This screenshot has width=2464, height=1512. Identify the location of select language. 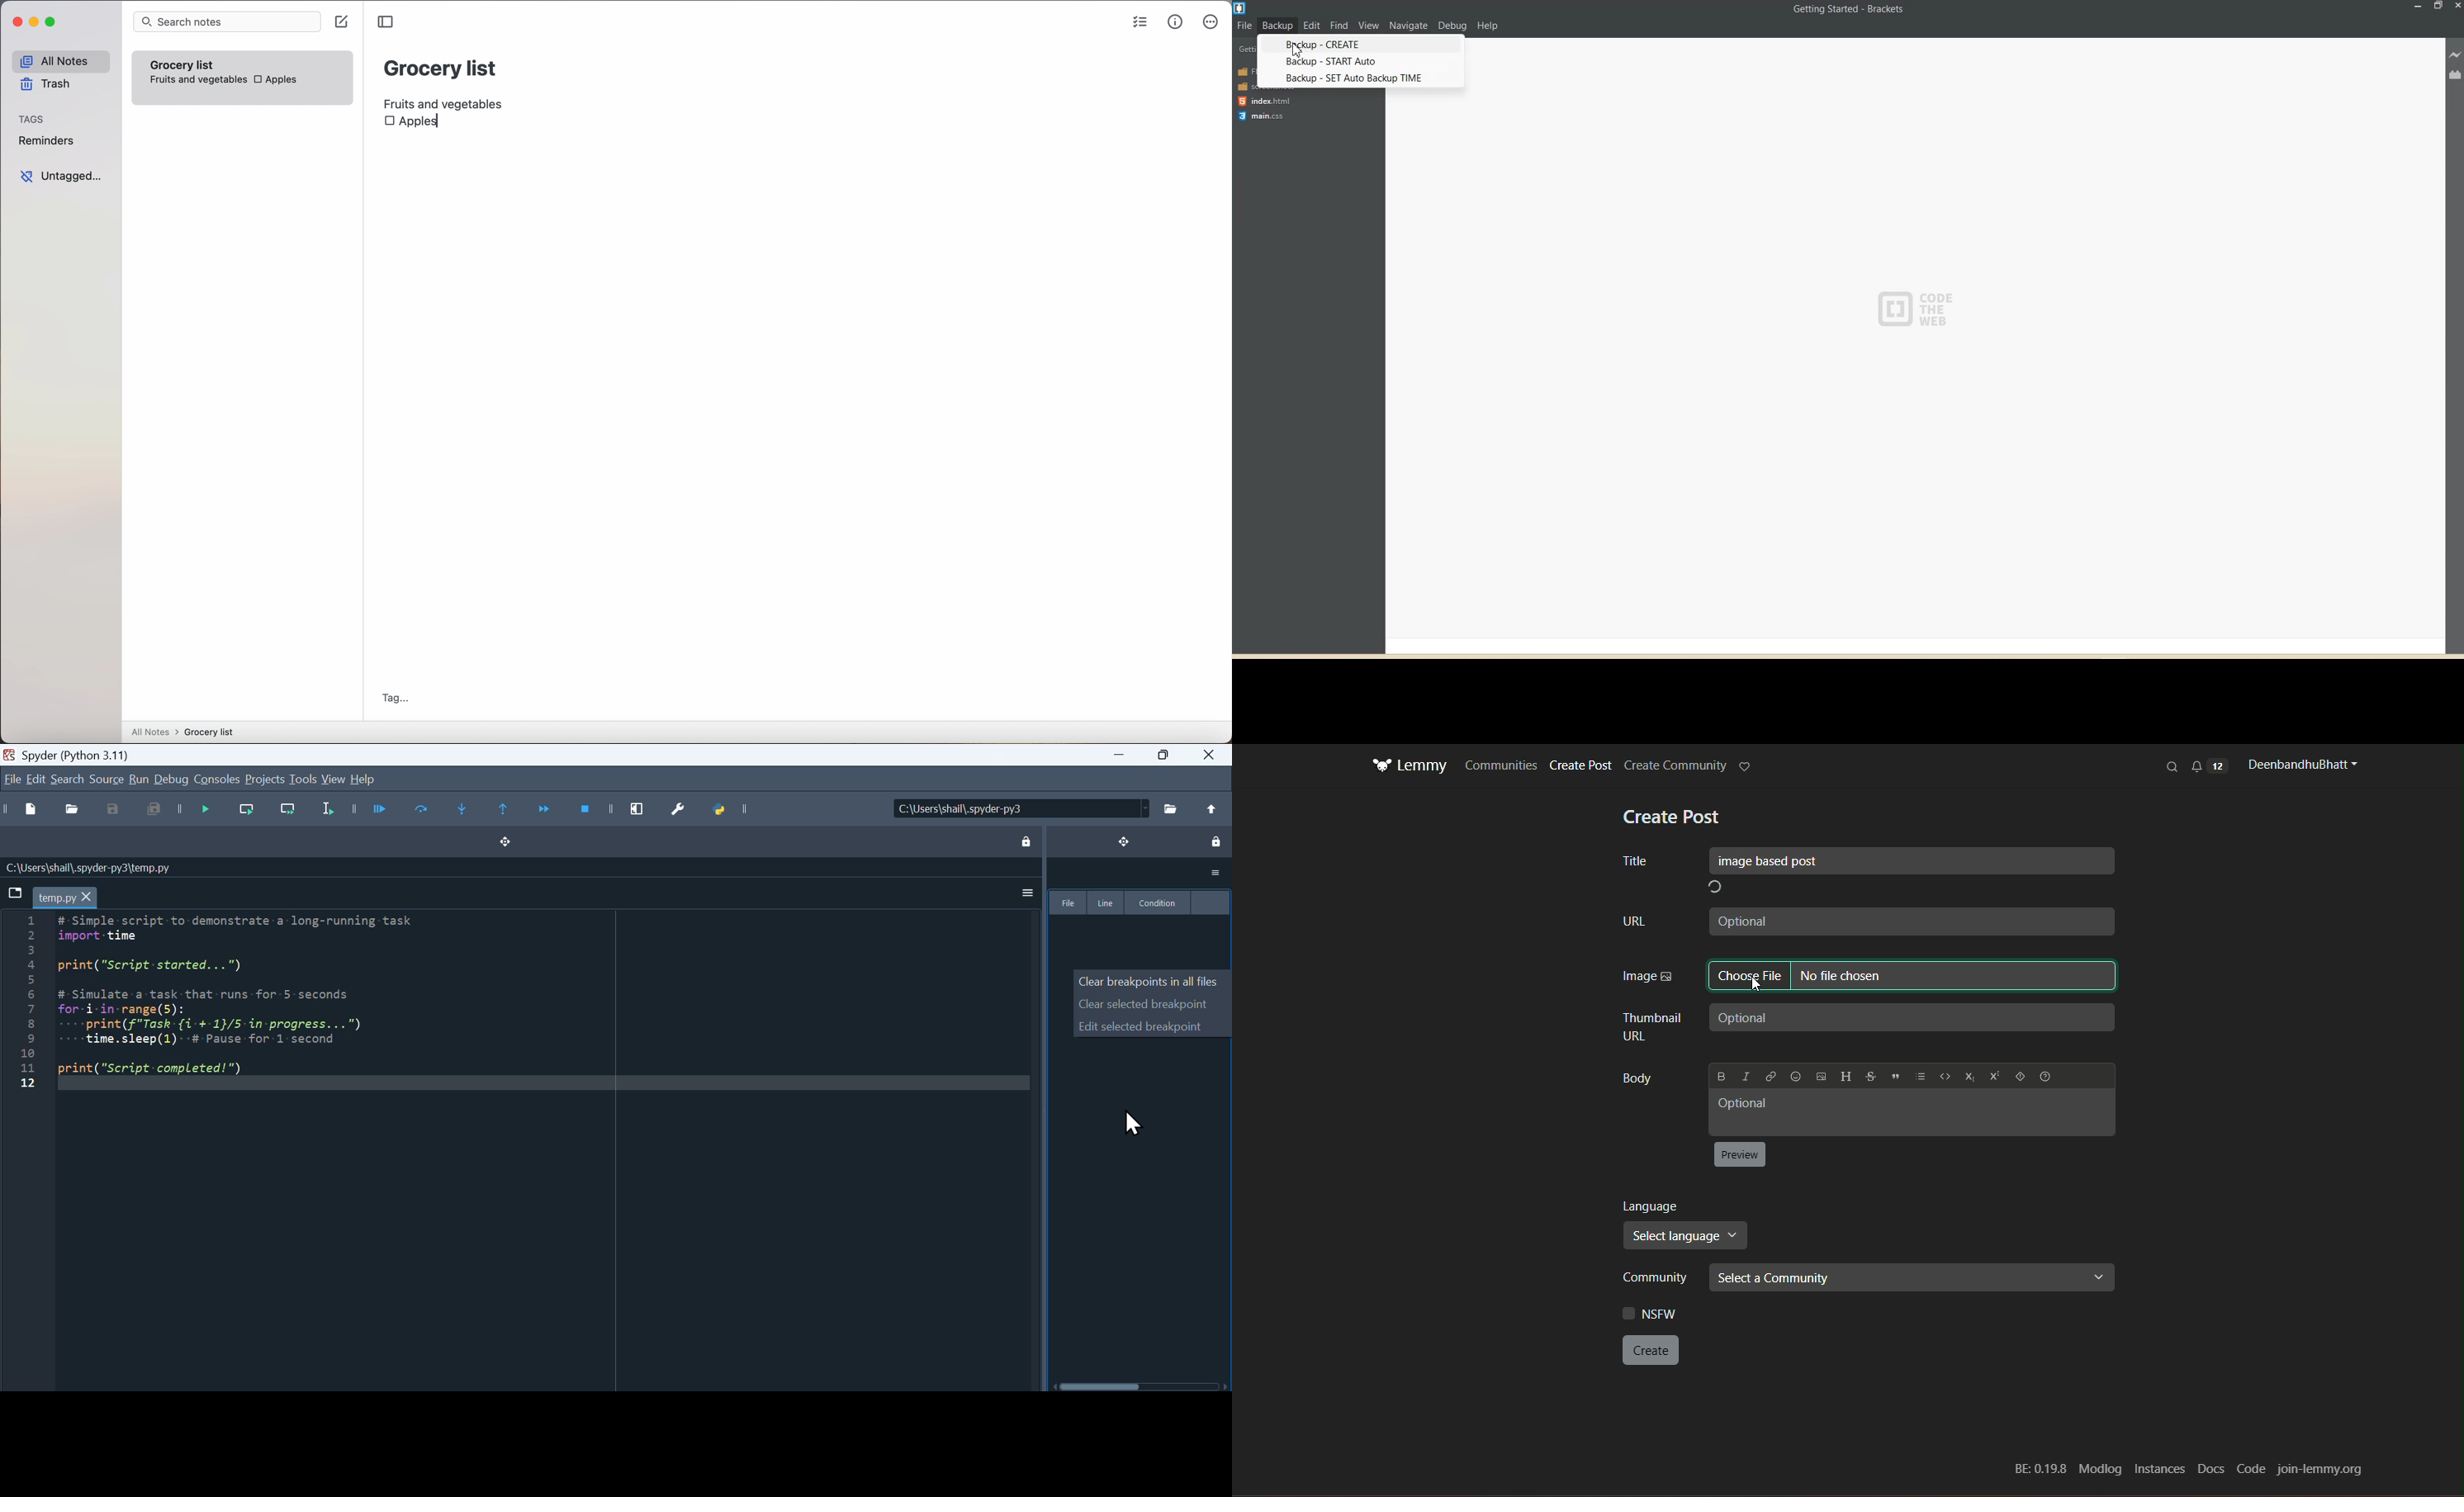
(1686, 1235).